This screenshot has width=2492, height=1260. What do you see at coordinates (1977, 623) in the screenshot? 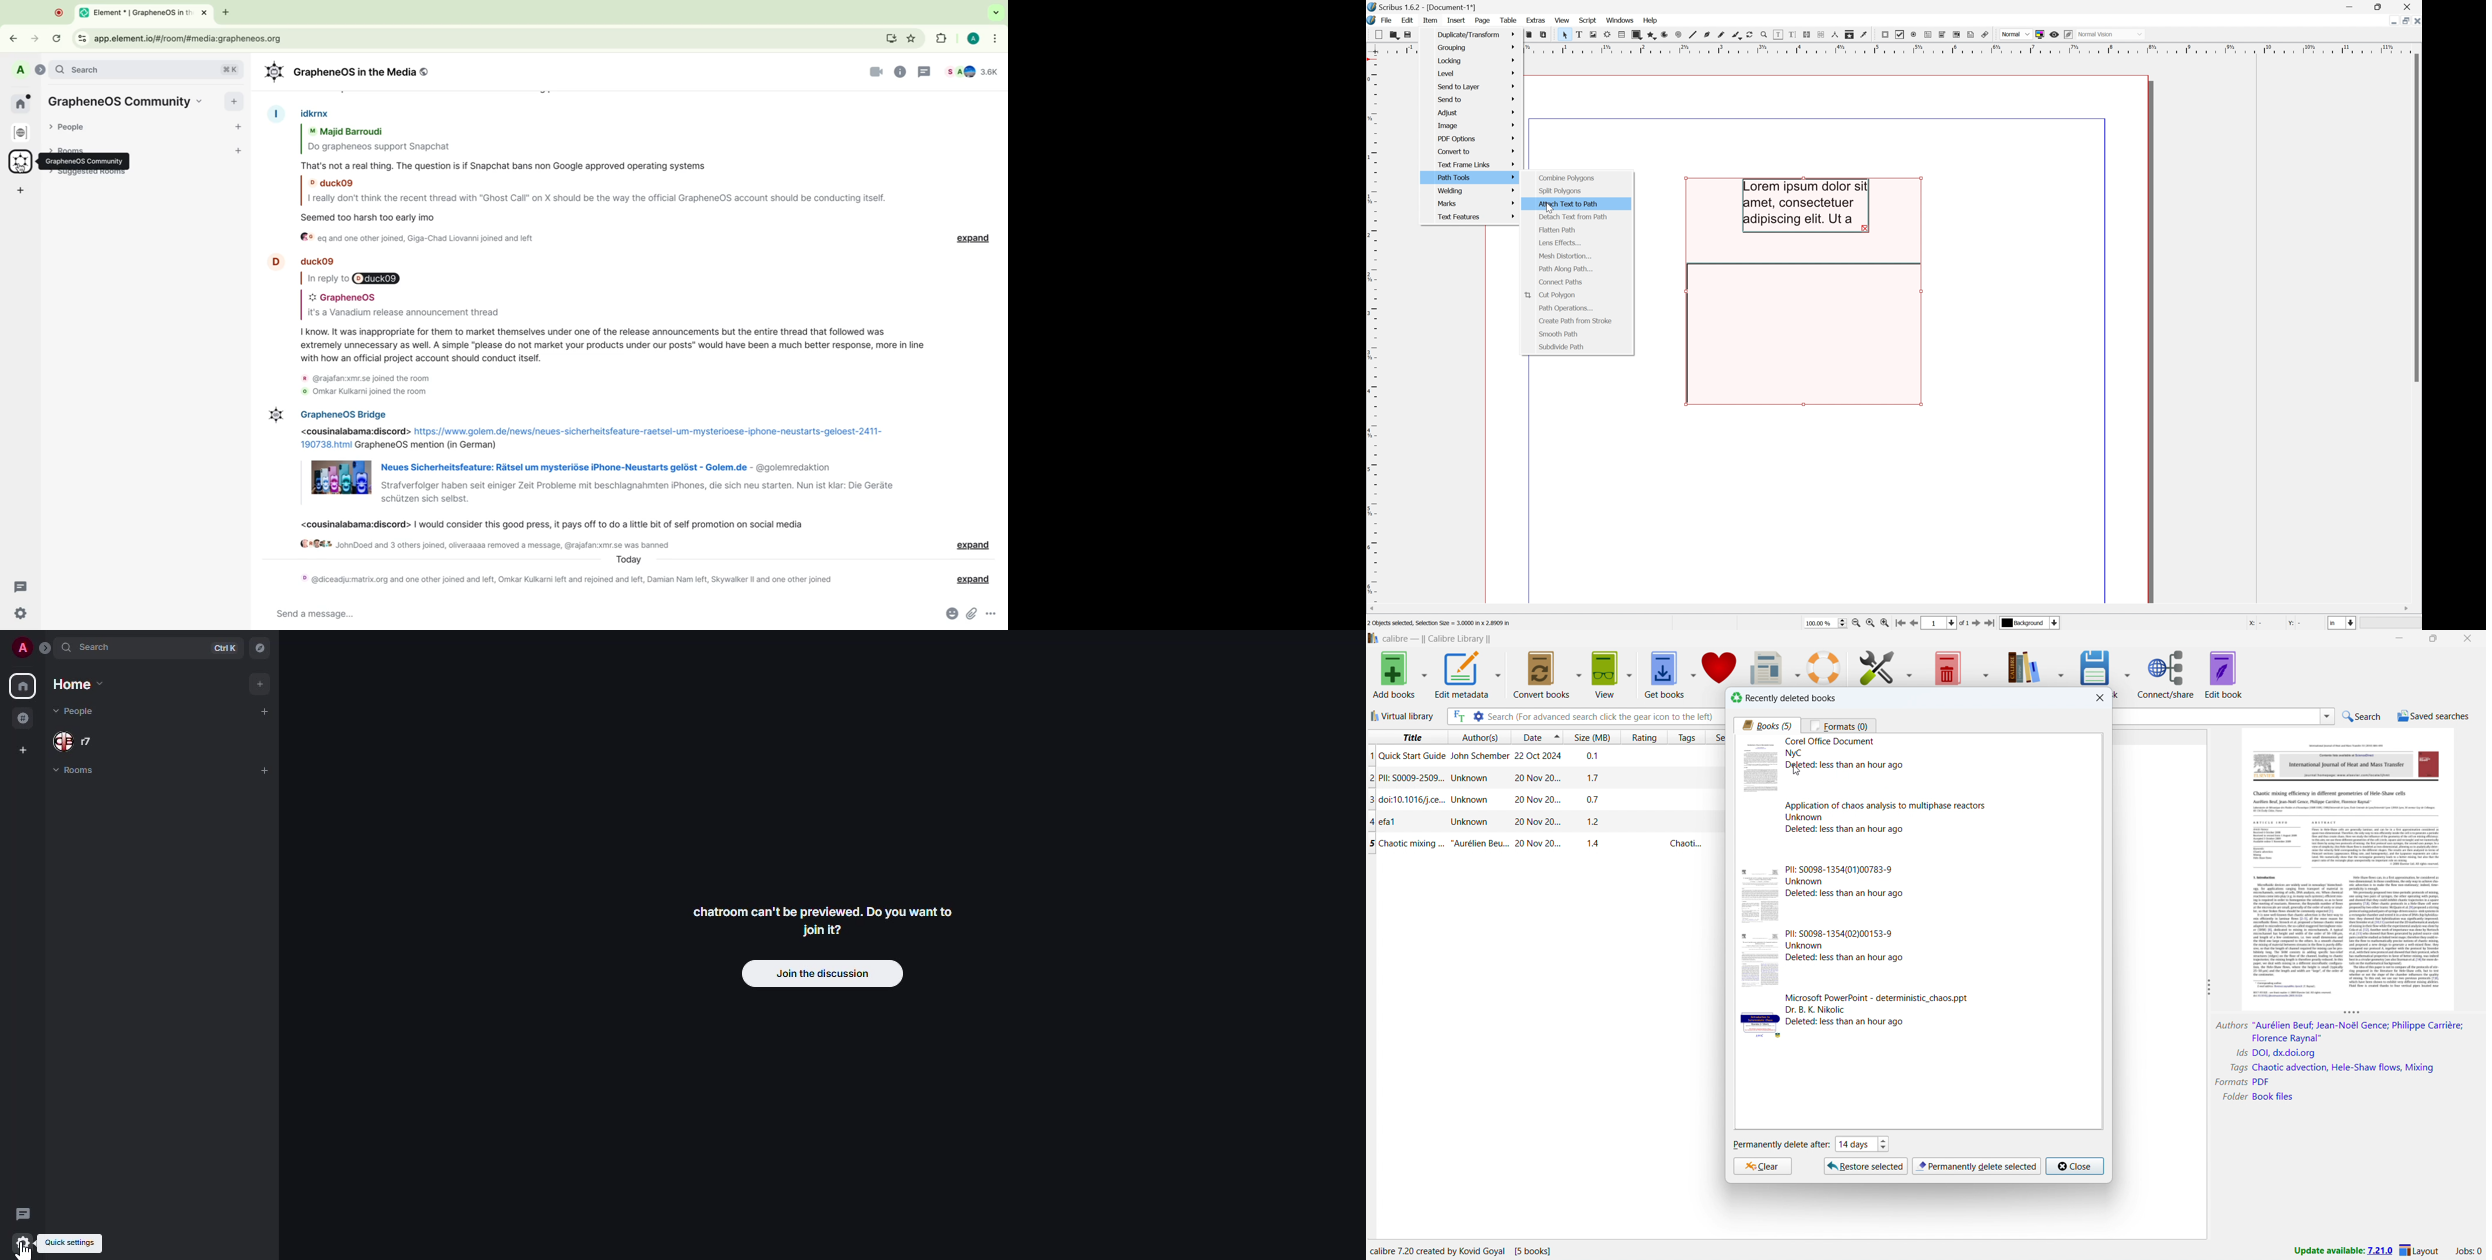
I see `Go to the next page` at bounding box center [1977, 623].